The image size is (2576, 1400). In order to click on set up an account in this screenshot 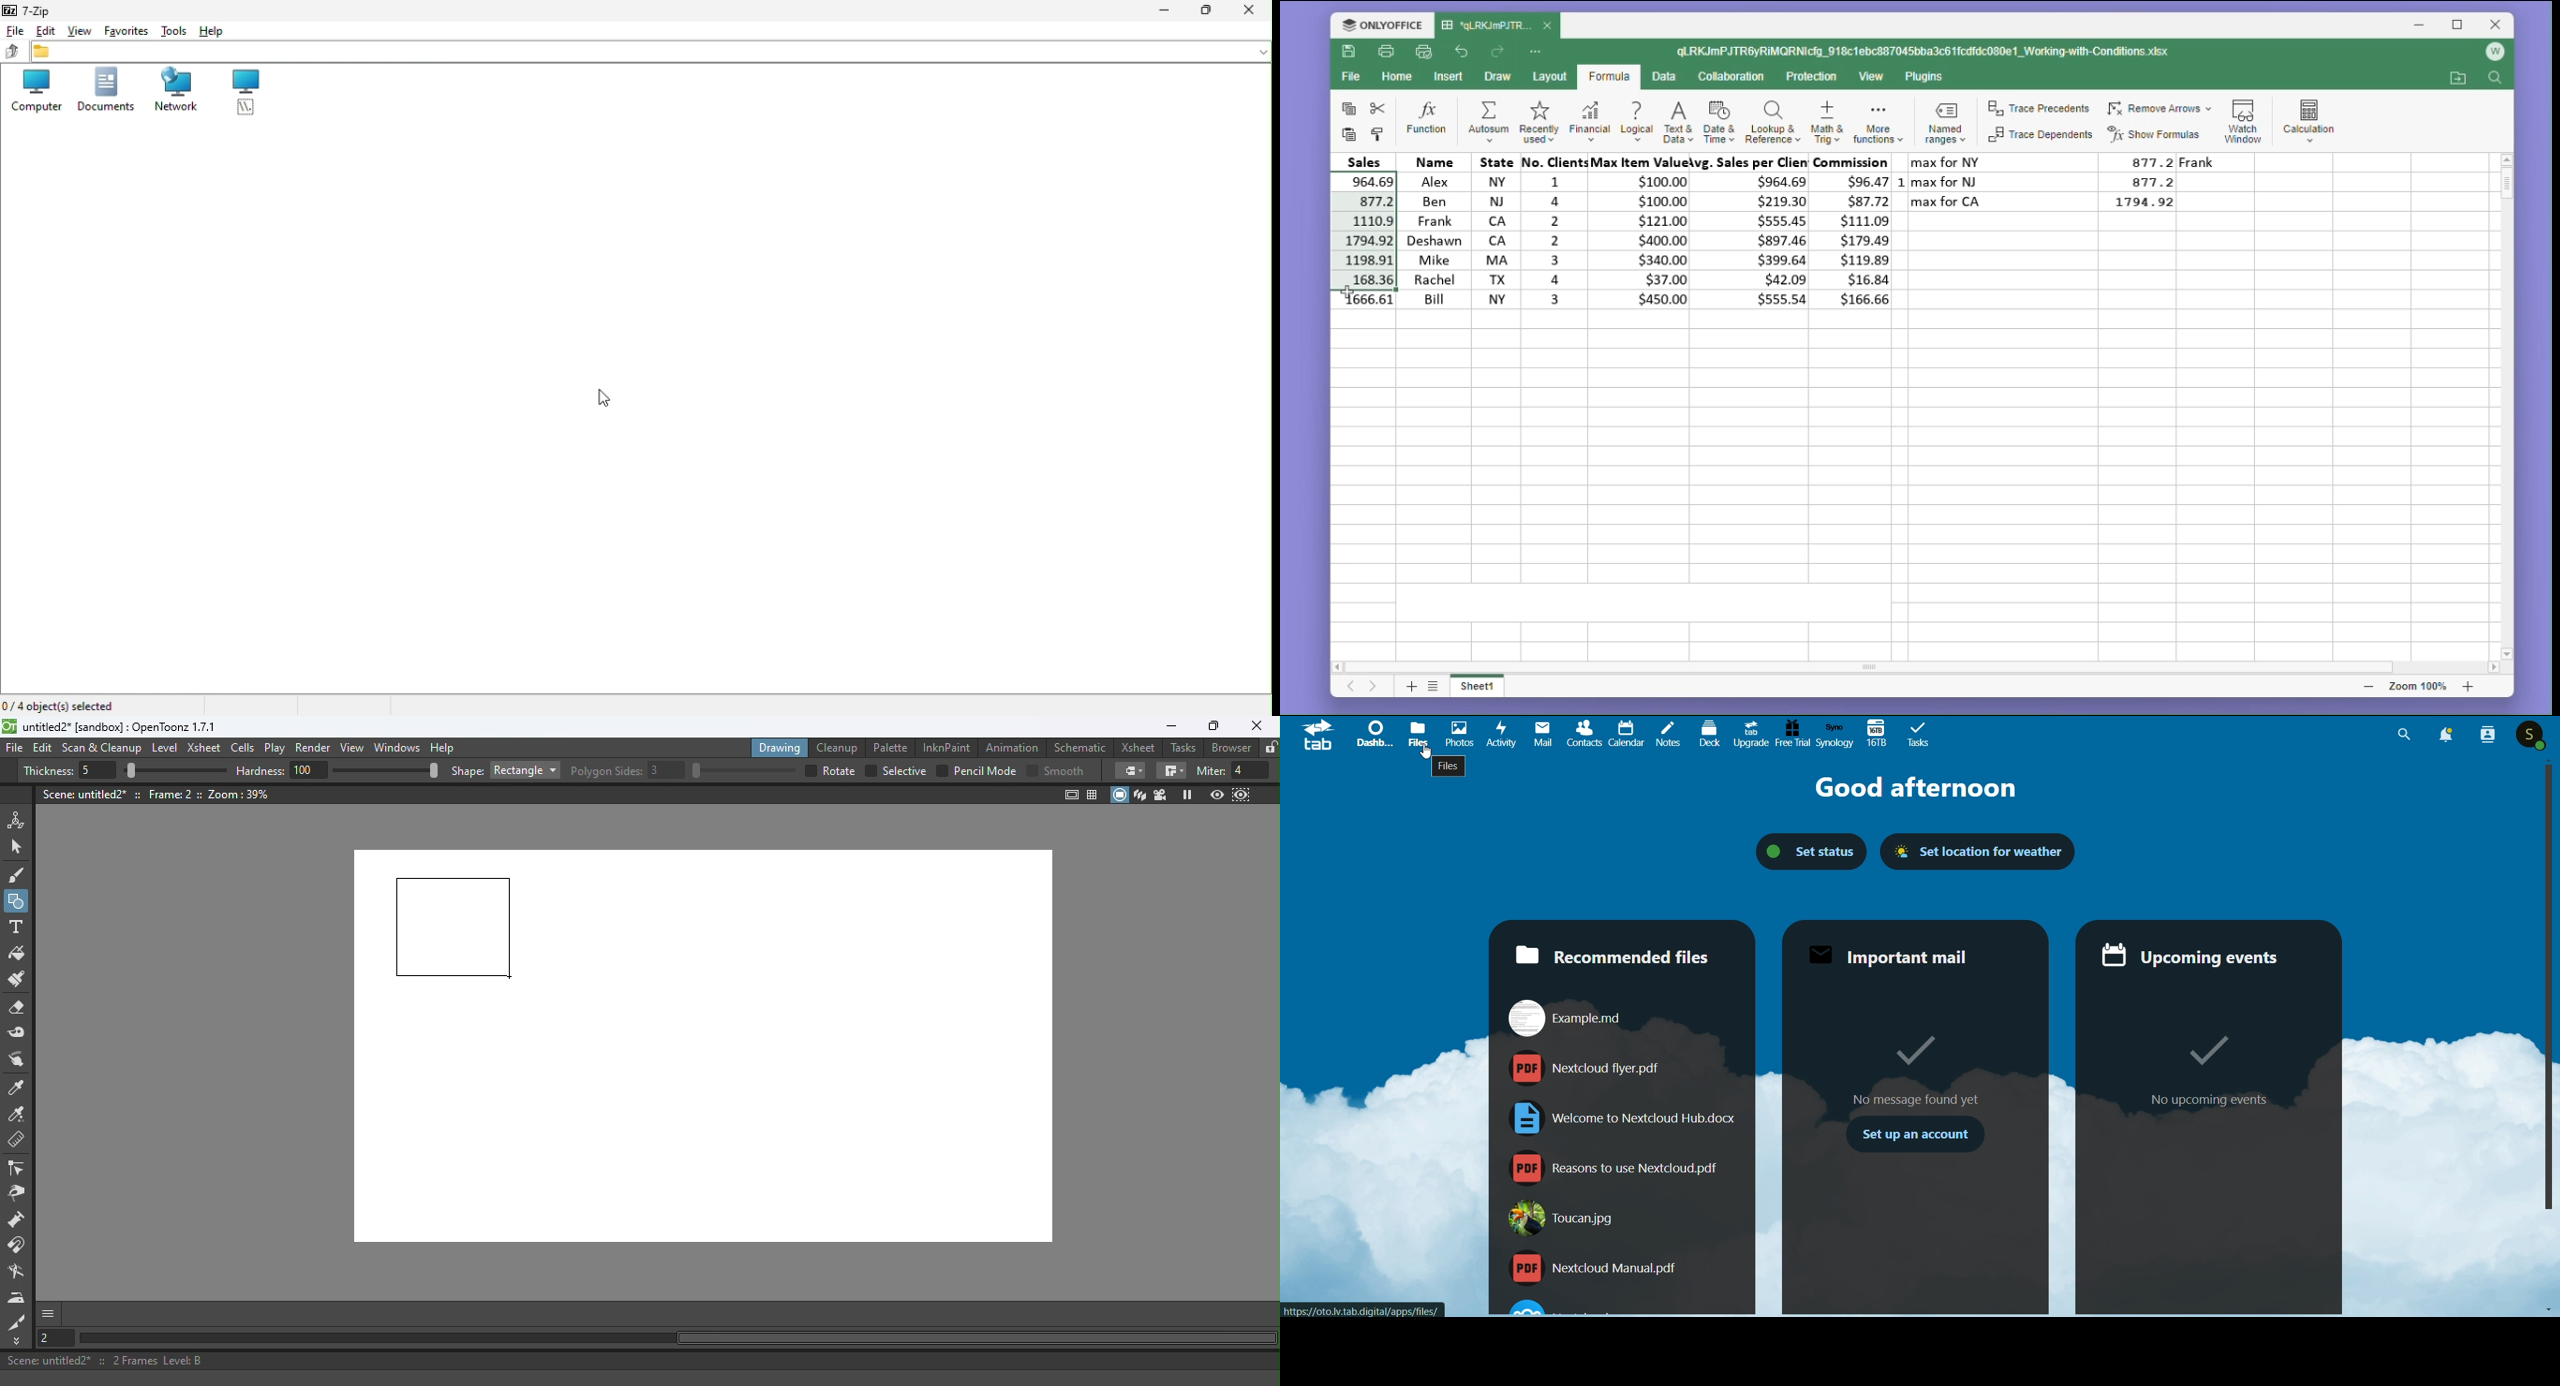, I will do `click(1915, 1135)`.